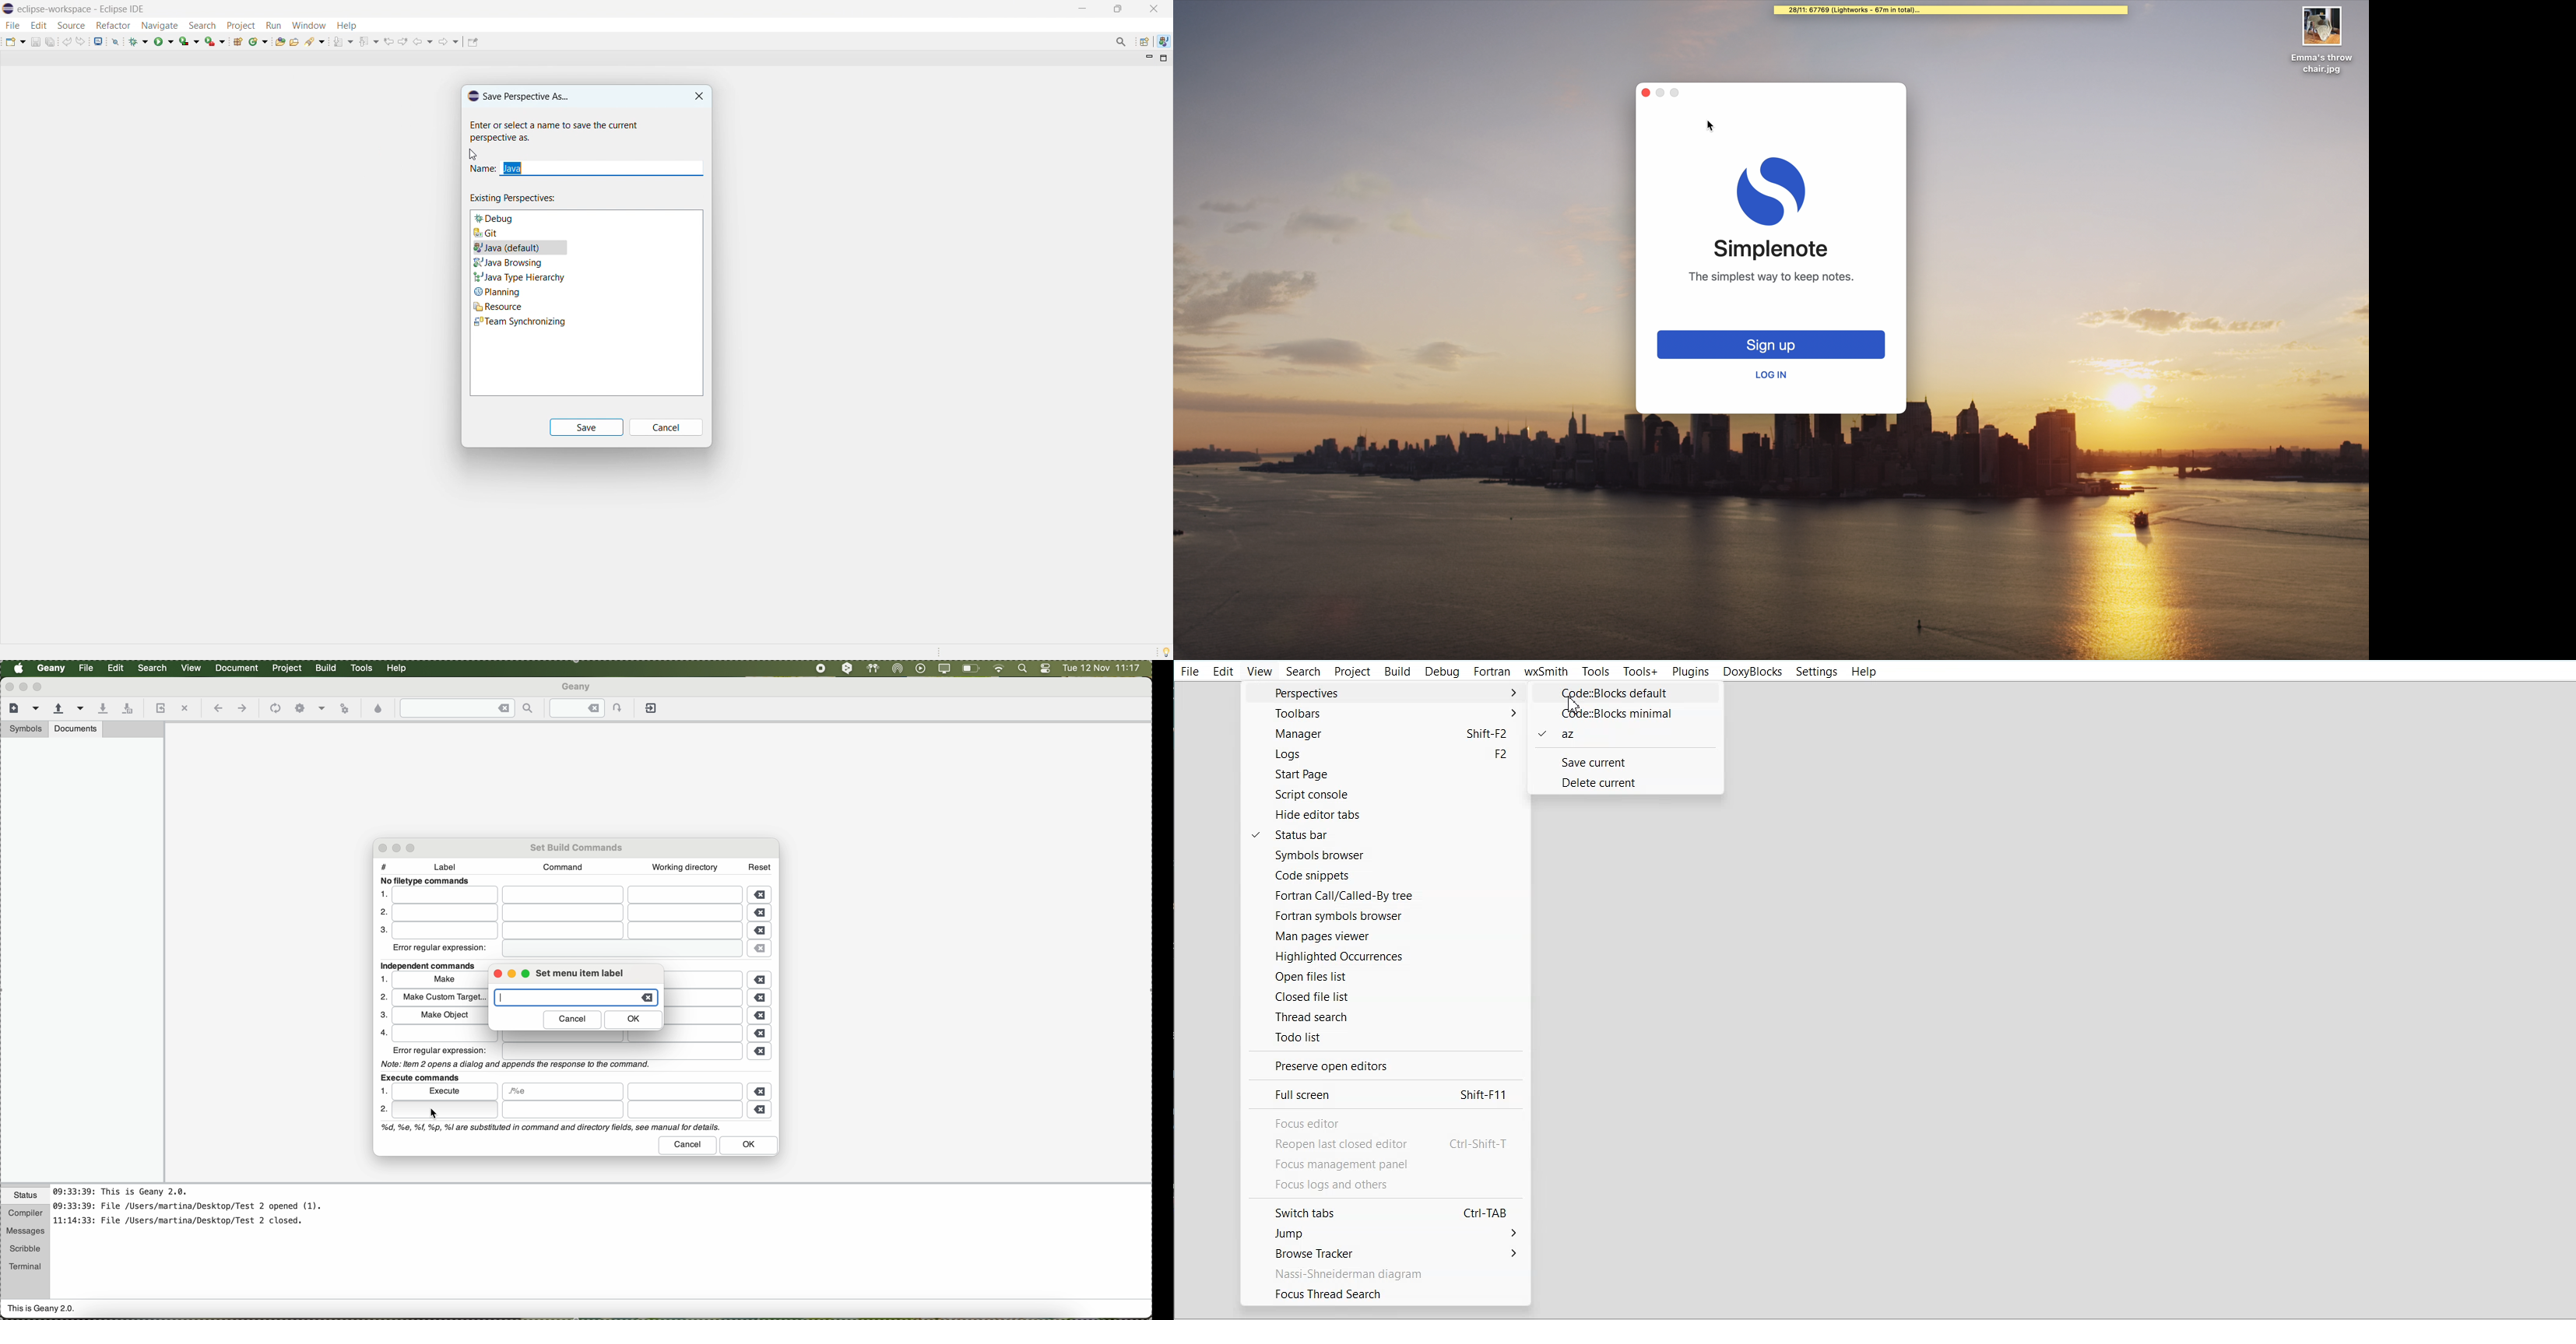  What do you see at coordinates (1386, 755) in the screenshot?
I see `Logs` at bounding box center [1386, 755].